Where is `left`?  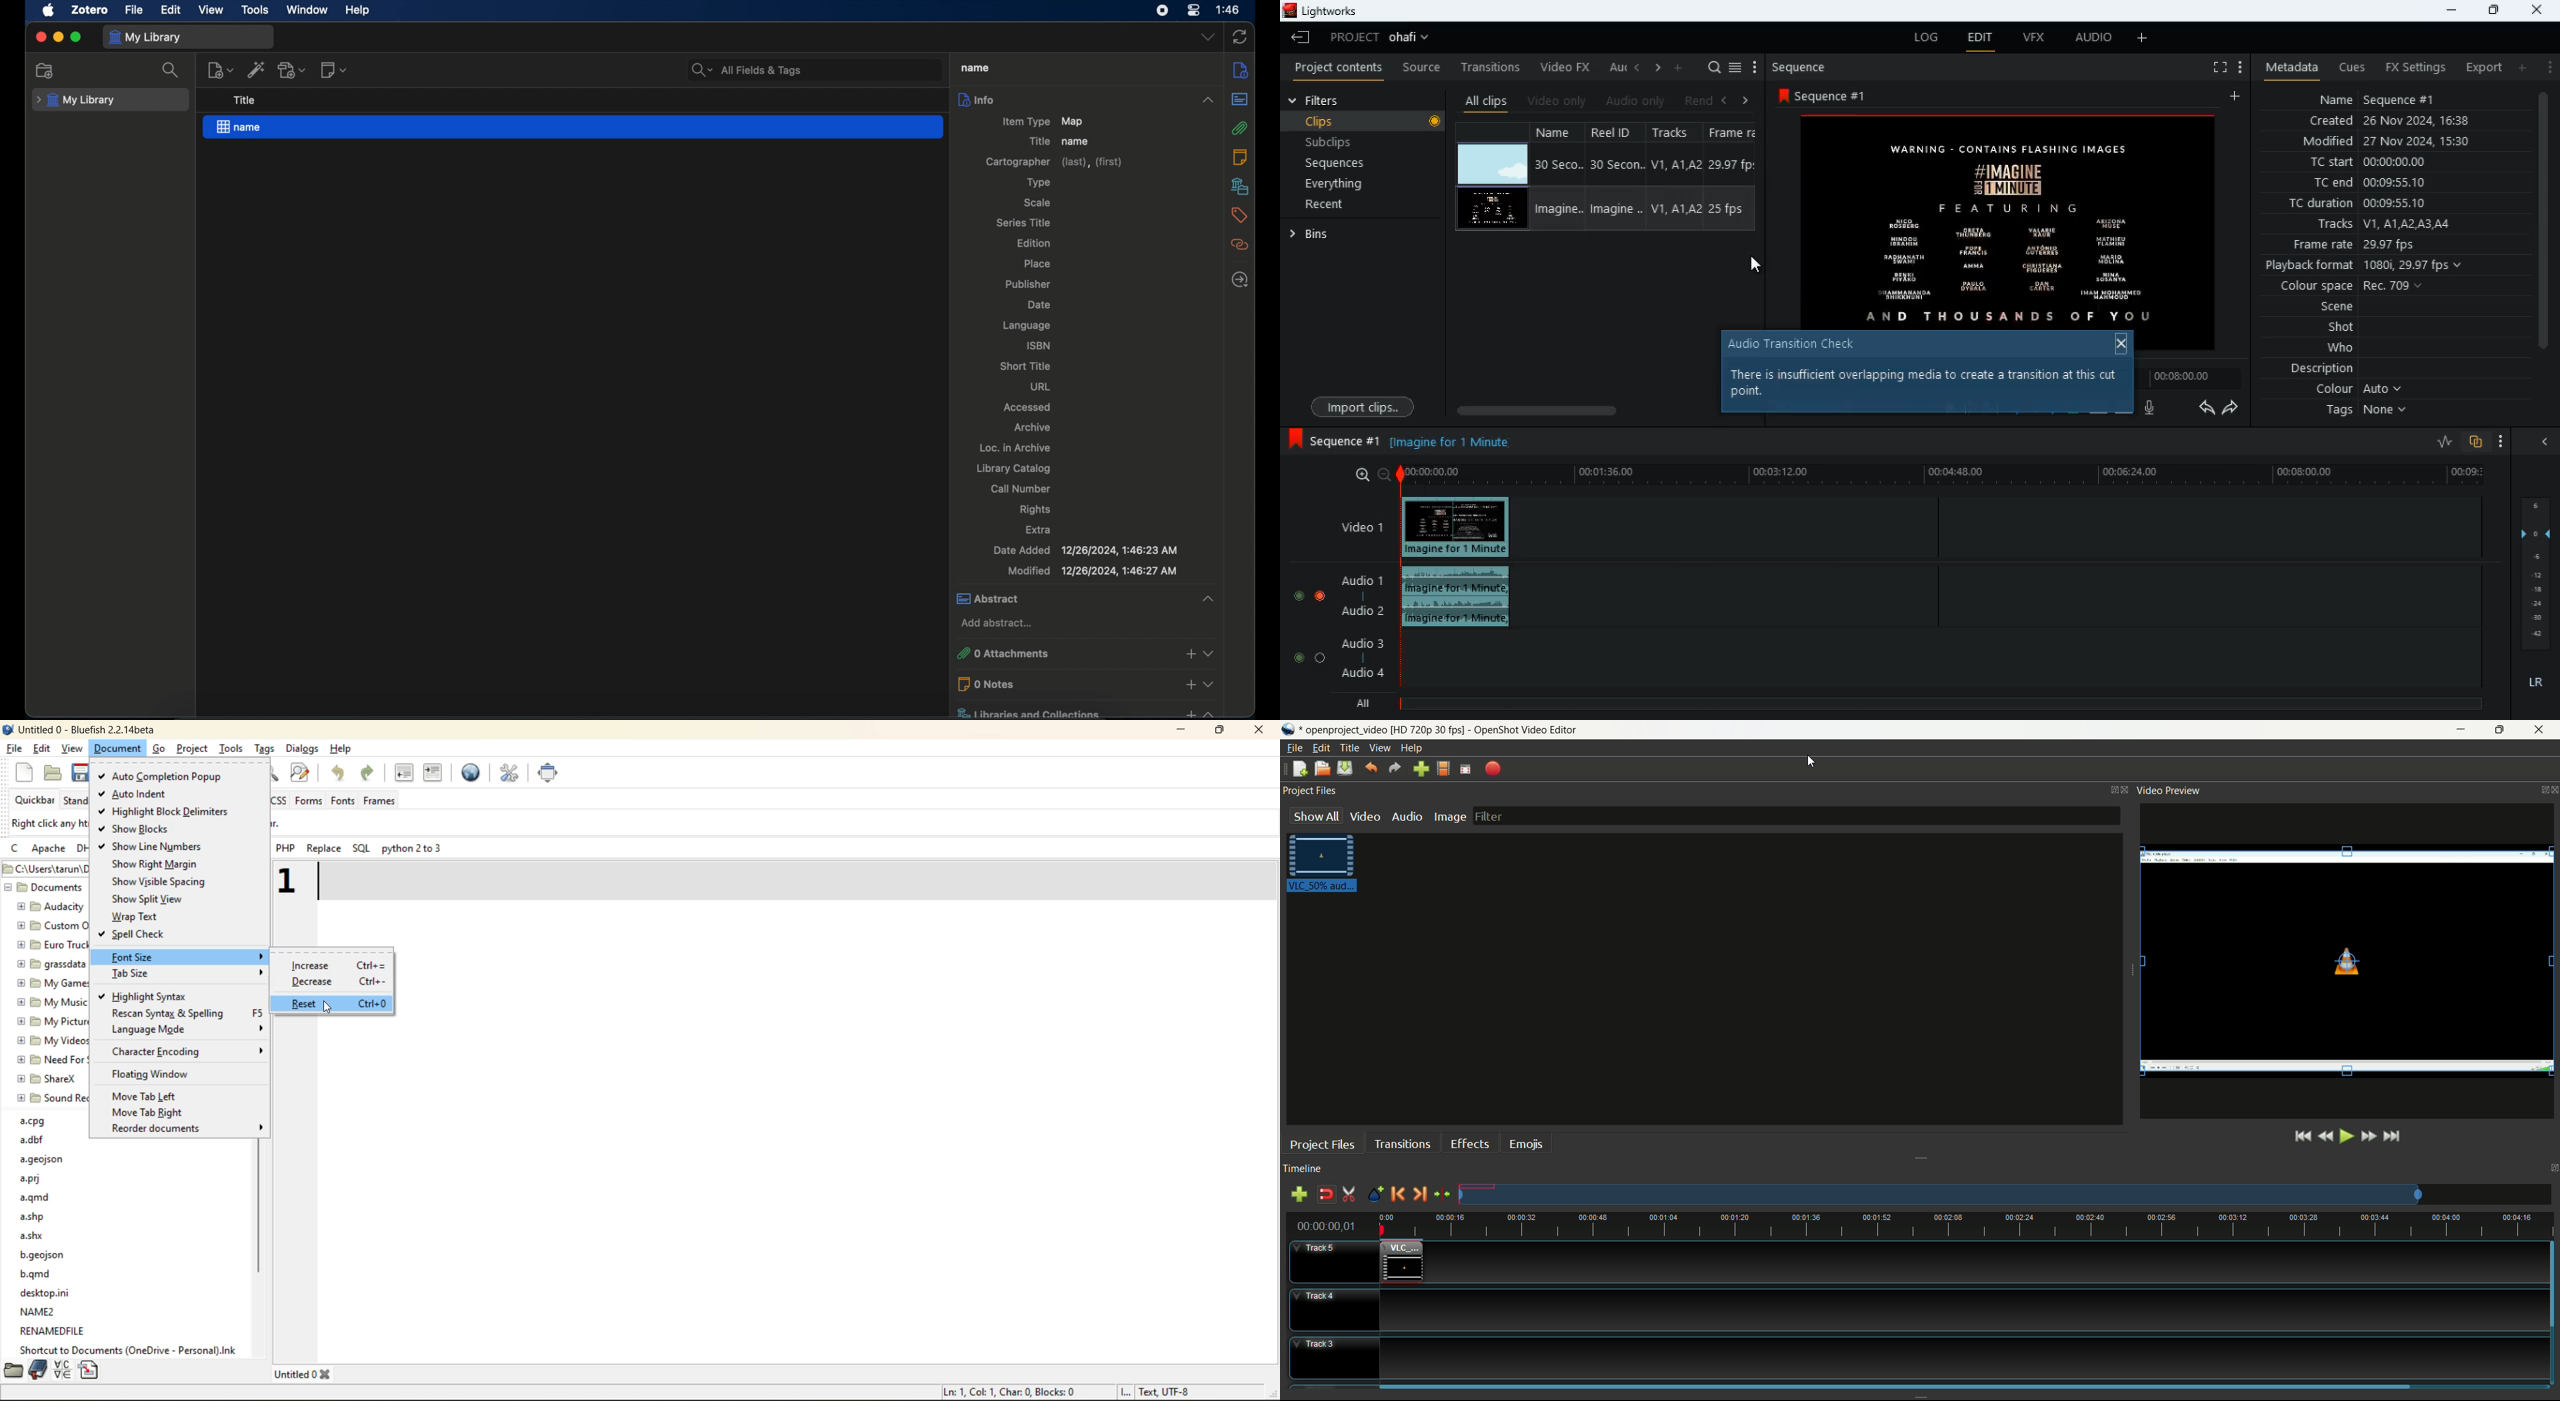 left is located at coordinates (1638, 67).